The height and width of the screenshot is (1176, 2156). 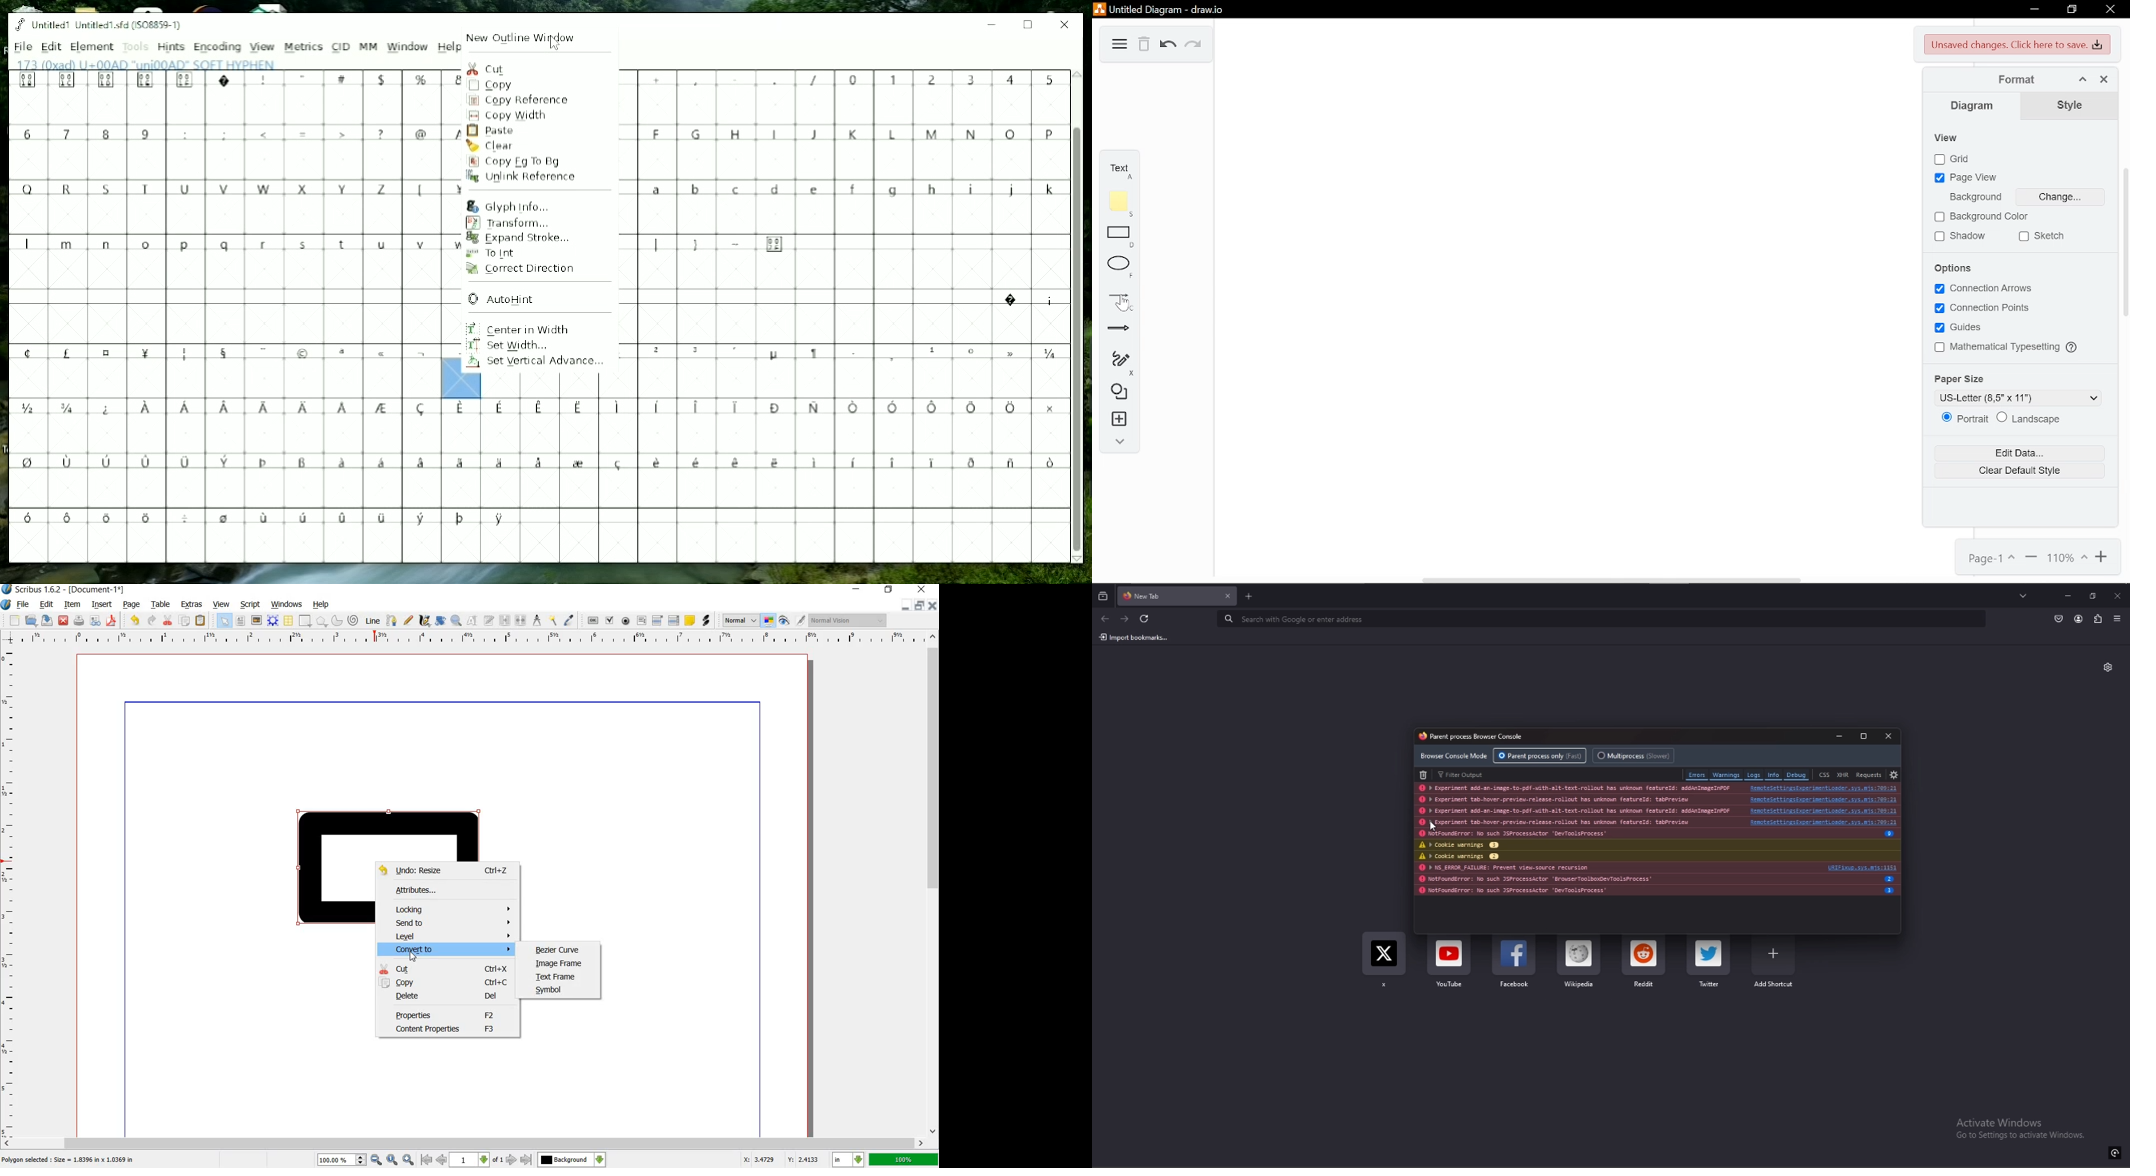 I want to click on LEVEL, so click(x=453, y=937).